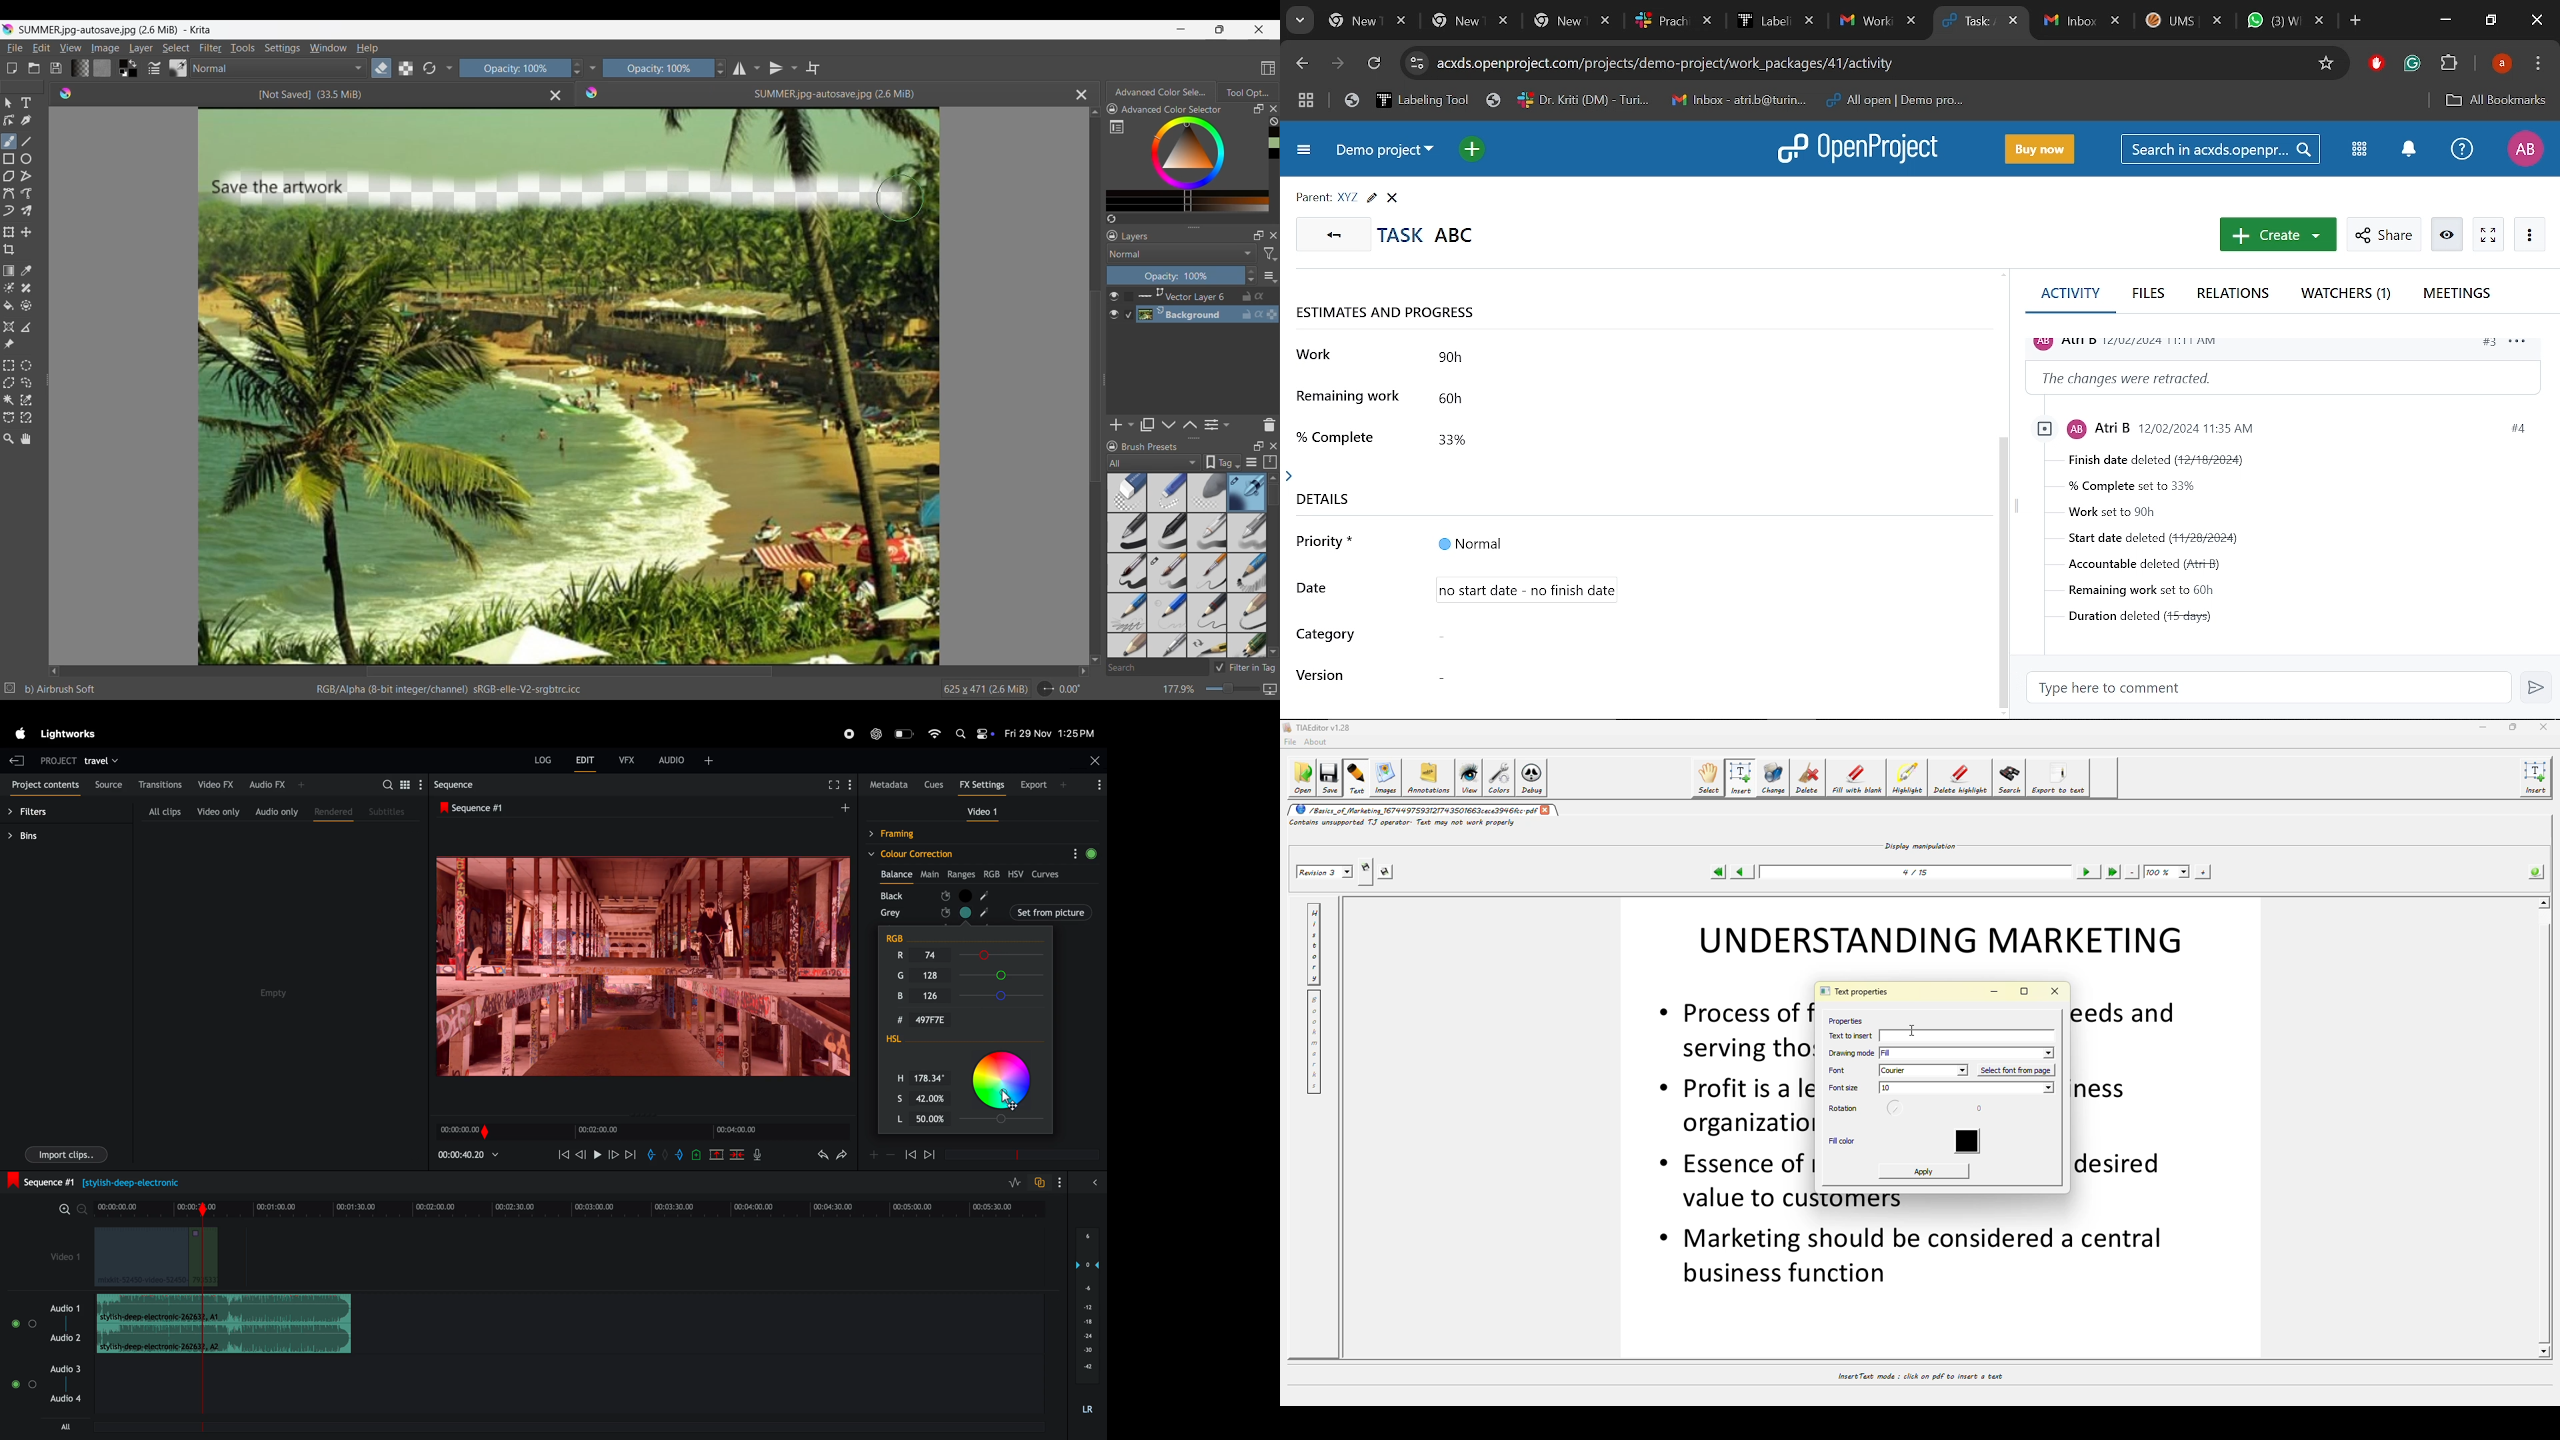 Image resolution: width=2576 pixels, height=1456 pixels. Describe the element at coordinates (1257, 447) in the screenshot. I see `Float panel` at that location.